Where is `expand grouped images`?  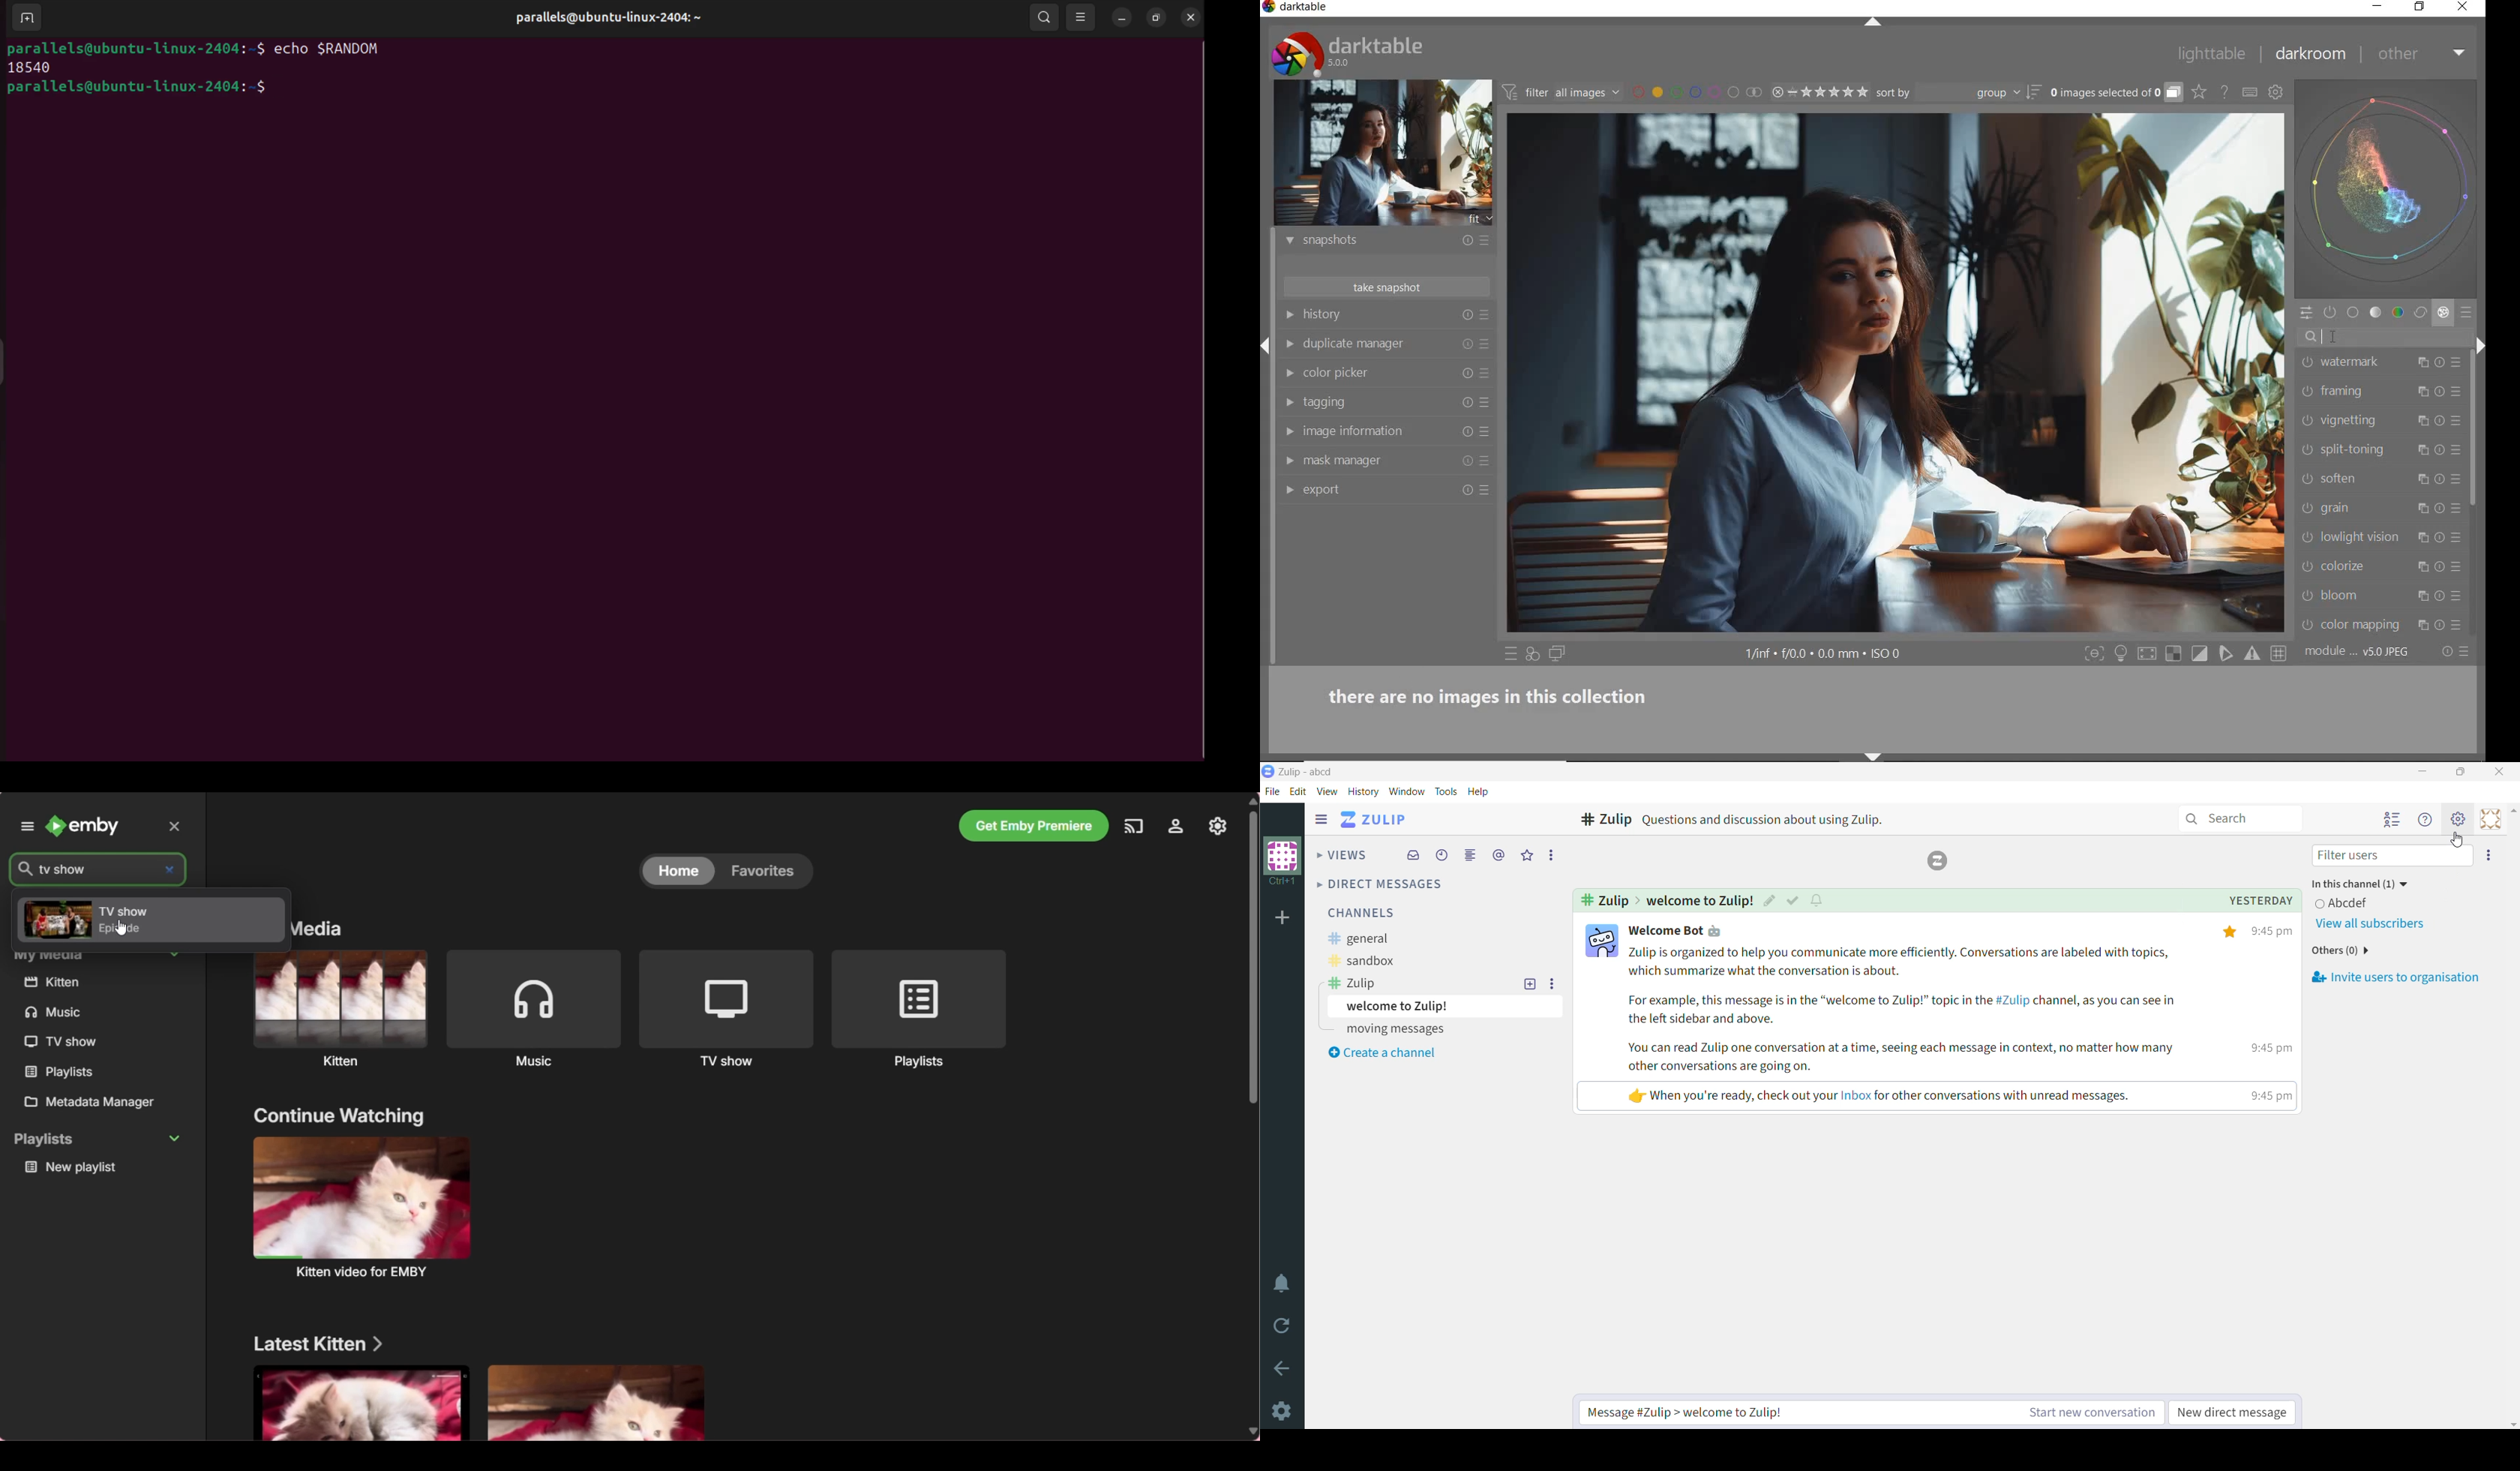 expand grouped images is located at coordinates (2115, 93).